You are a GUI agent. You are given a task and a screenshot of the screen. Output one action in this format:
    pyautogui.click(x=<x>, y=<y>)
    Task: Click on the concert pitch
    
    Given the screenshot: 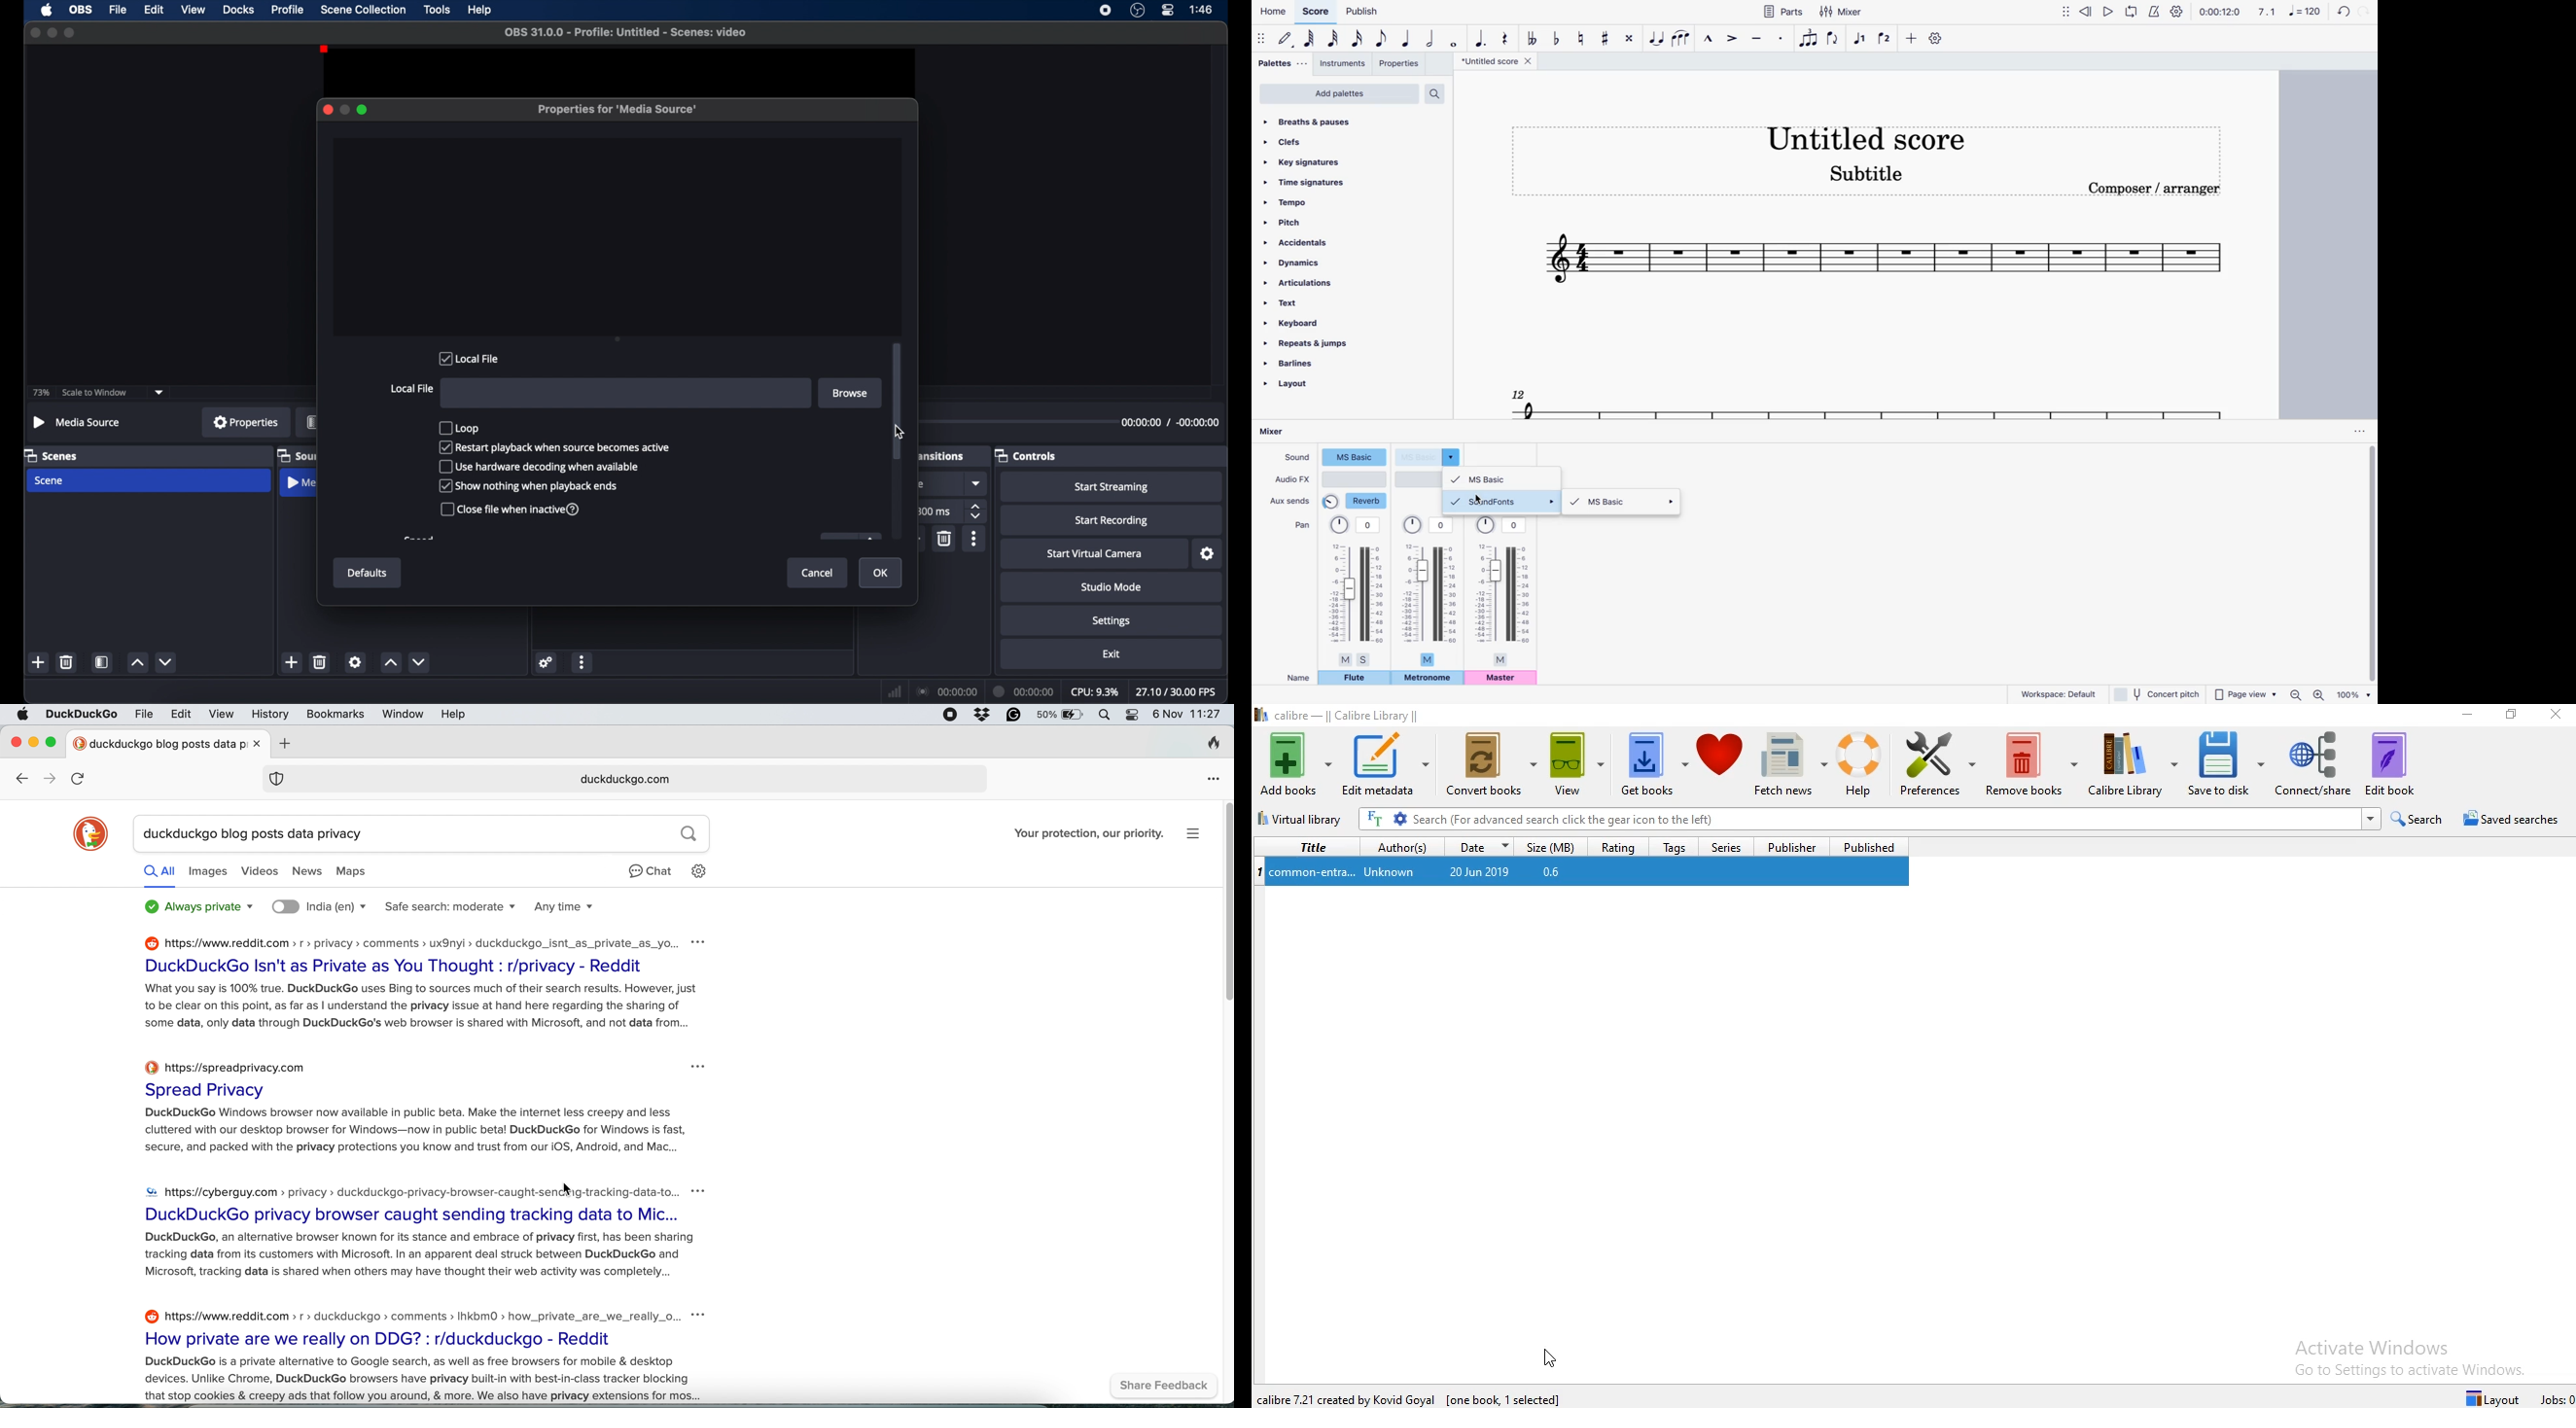 What is the action you would take?
    pyautogui.click(x=2157, y=695)
    